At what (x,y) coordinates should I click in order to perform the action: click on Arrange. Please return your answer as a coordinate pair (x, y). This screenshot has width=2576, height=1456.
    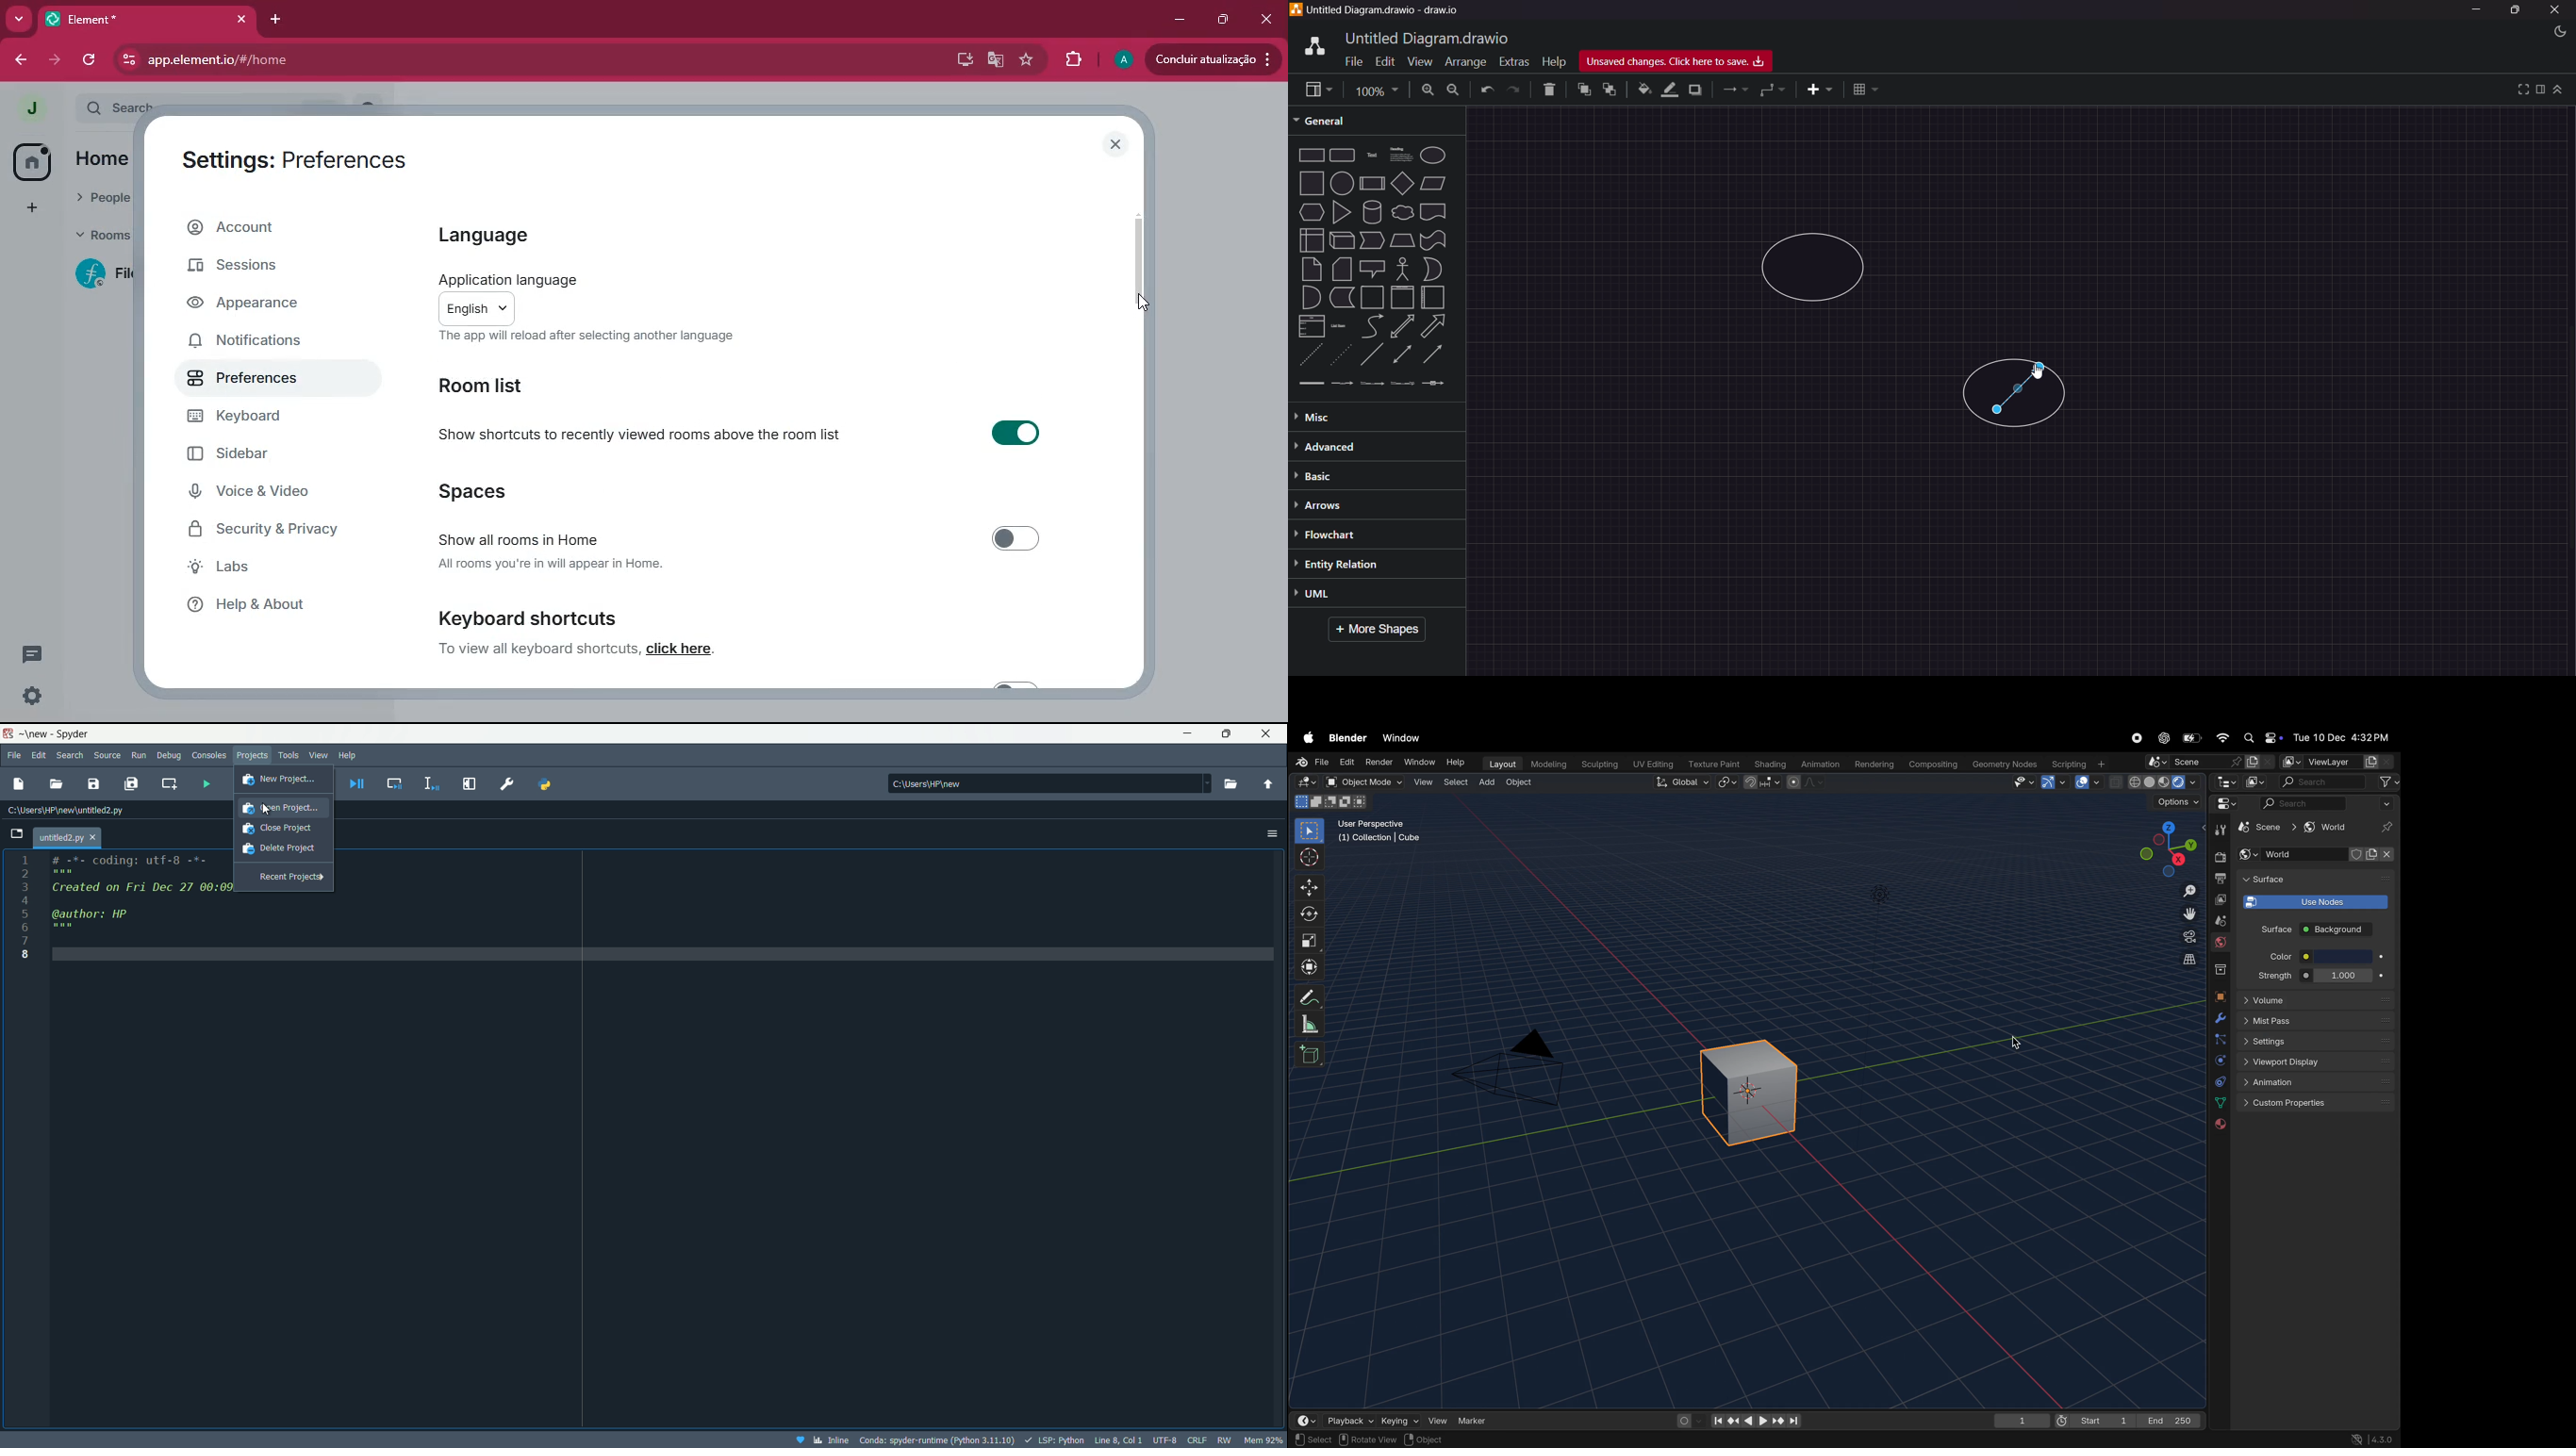
    Looking at the image, I should click on (1462, 63).